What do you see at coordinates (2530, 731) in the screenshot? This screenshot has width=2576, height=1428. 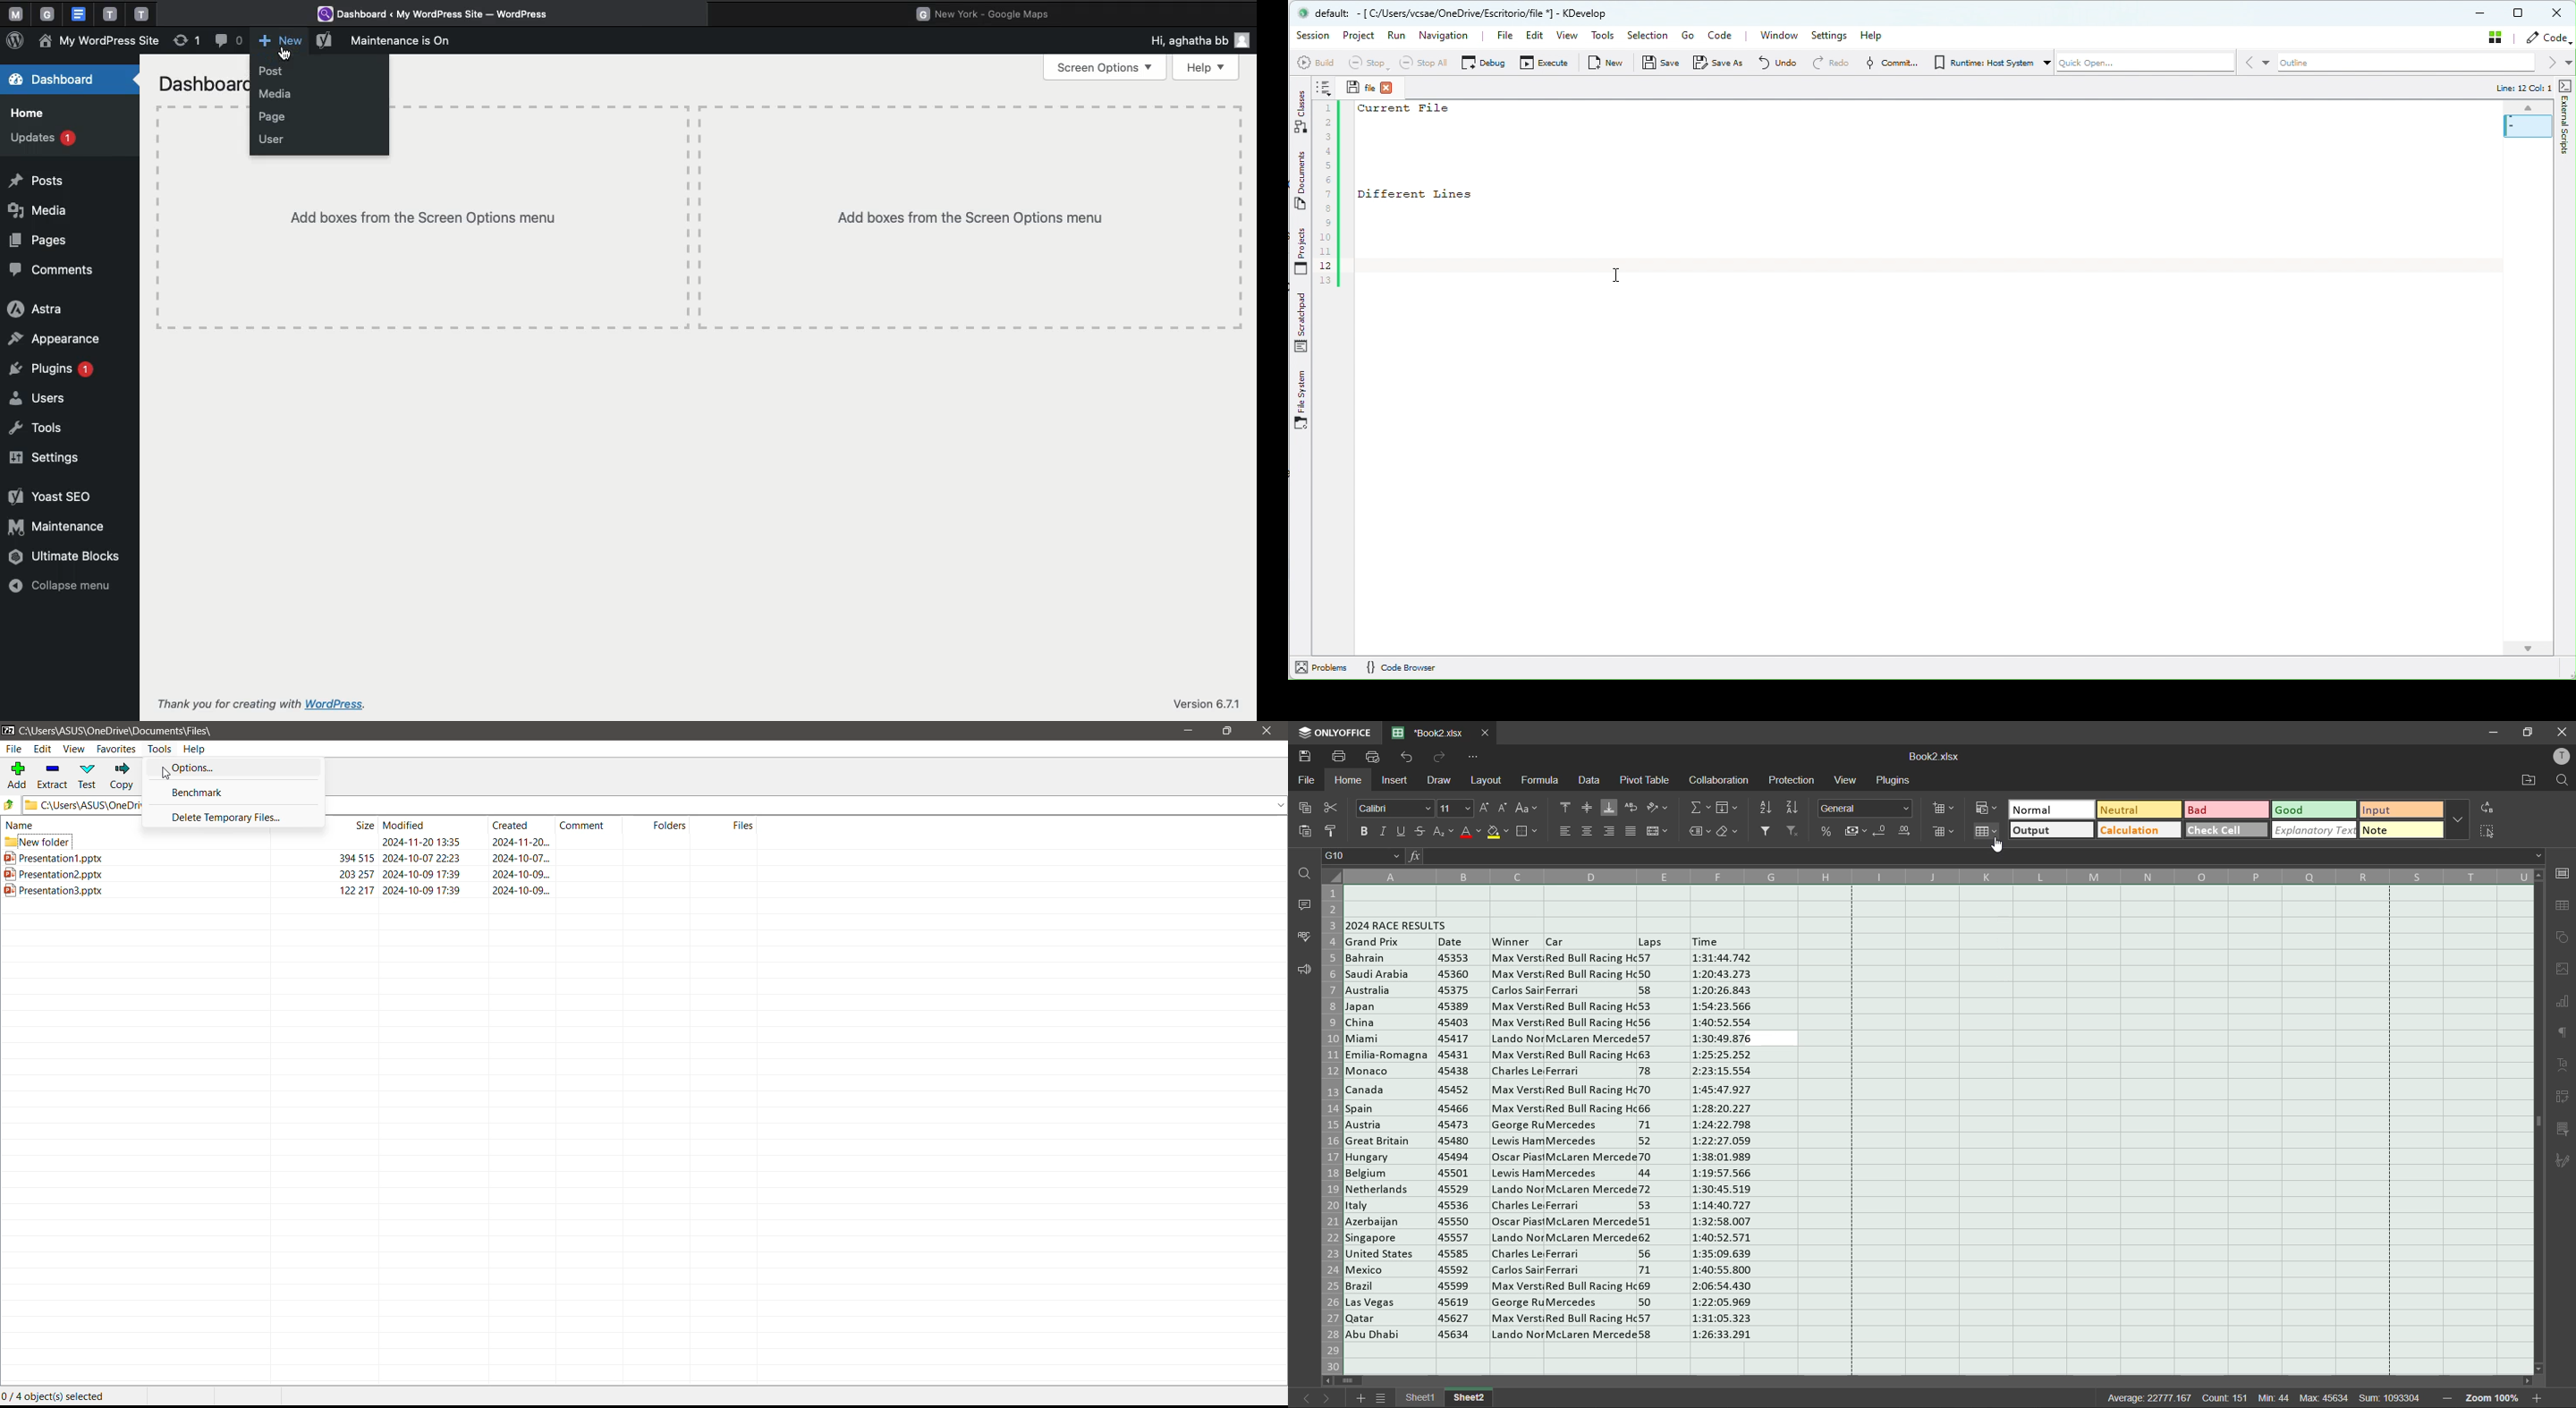 I see `maximize` at bounding box center [2530, 731].